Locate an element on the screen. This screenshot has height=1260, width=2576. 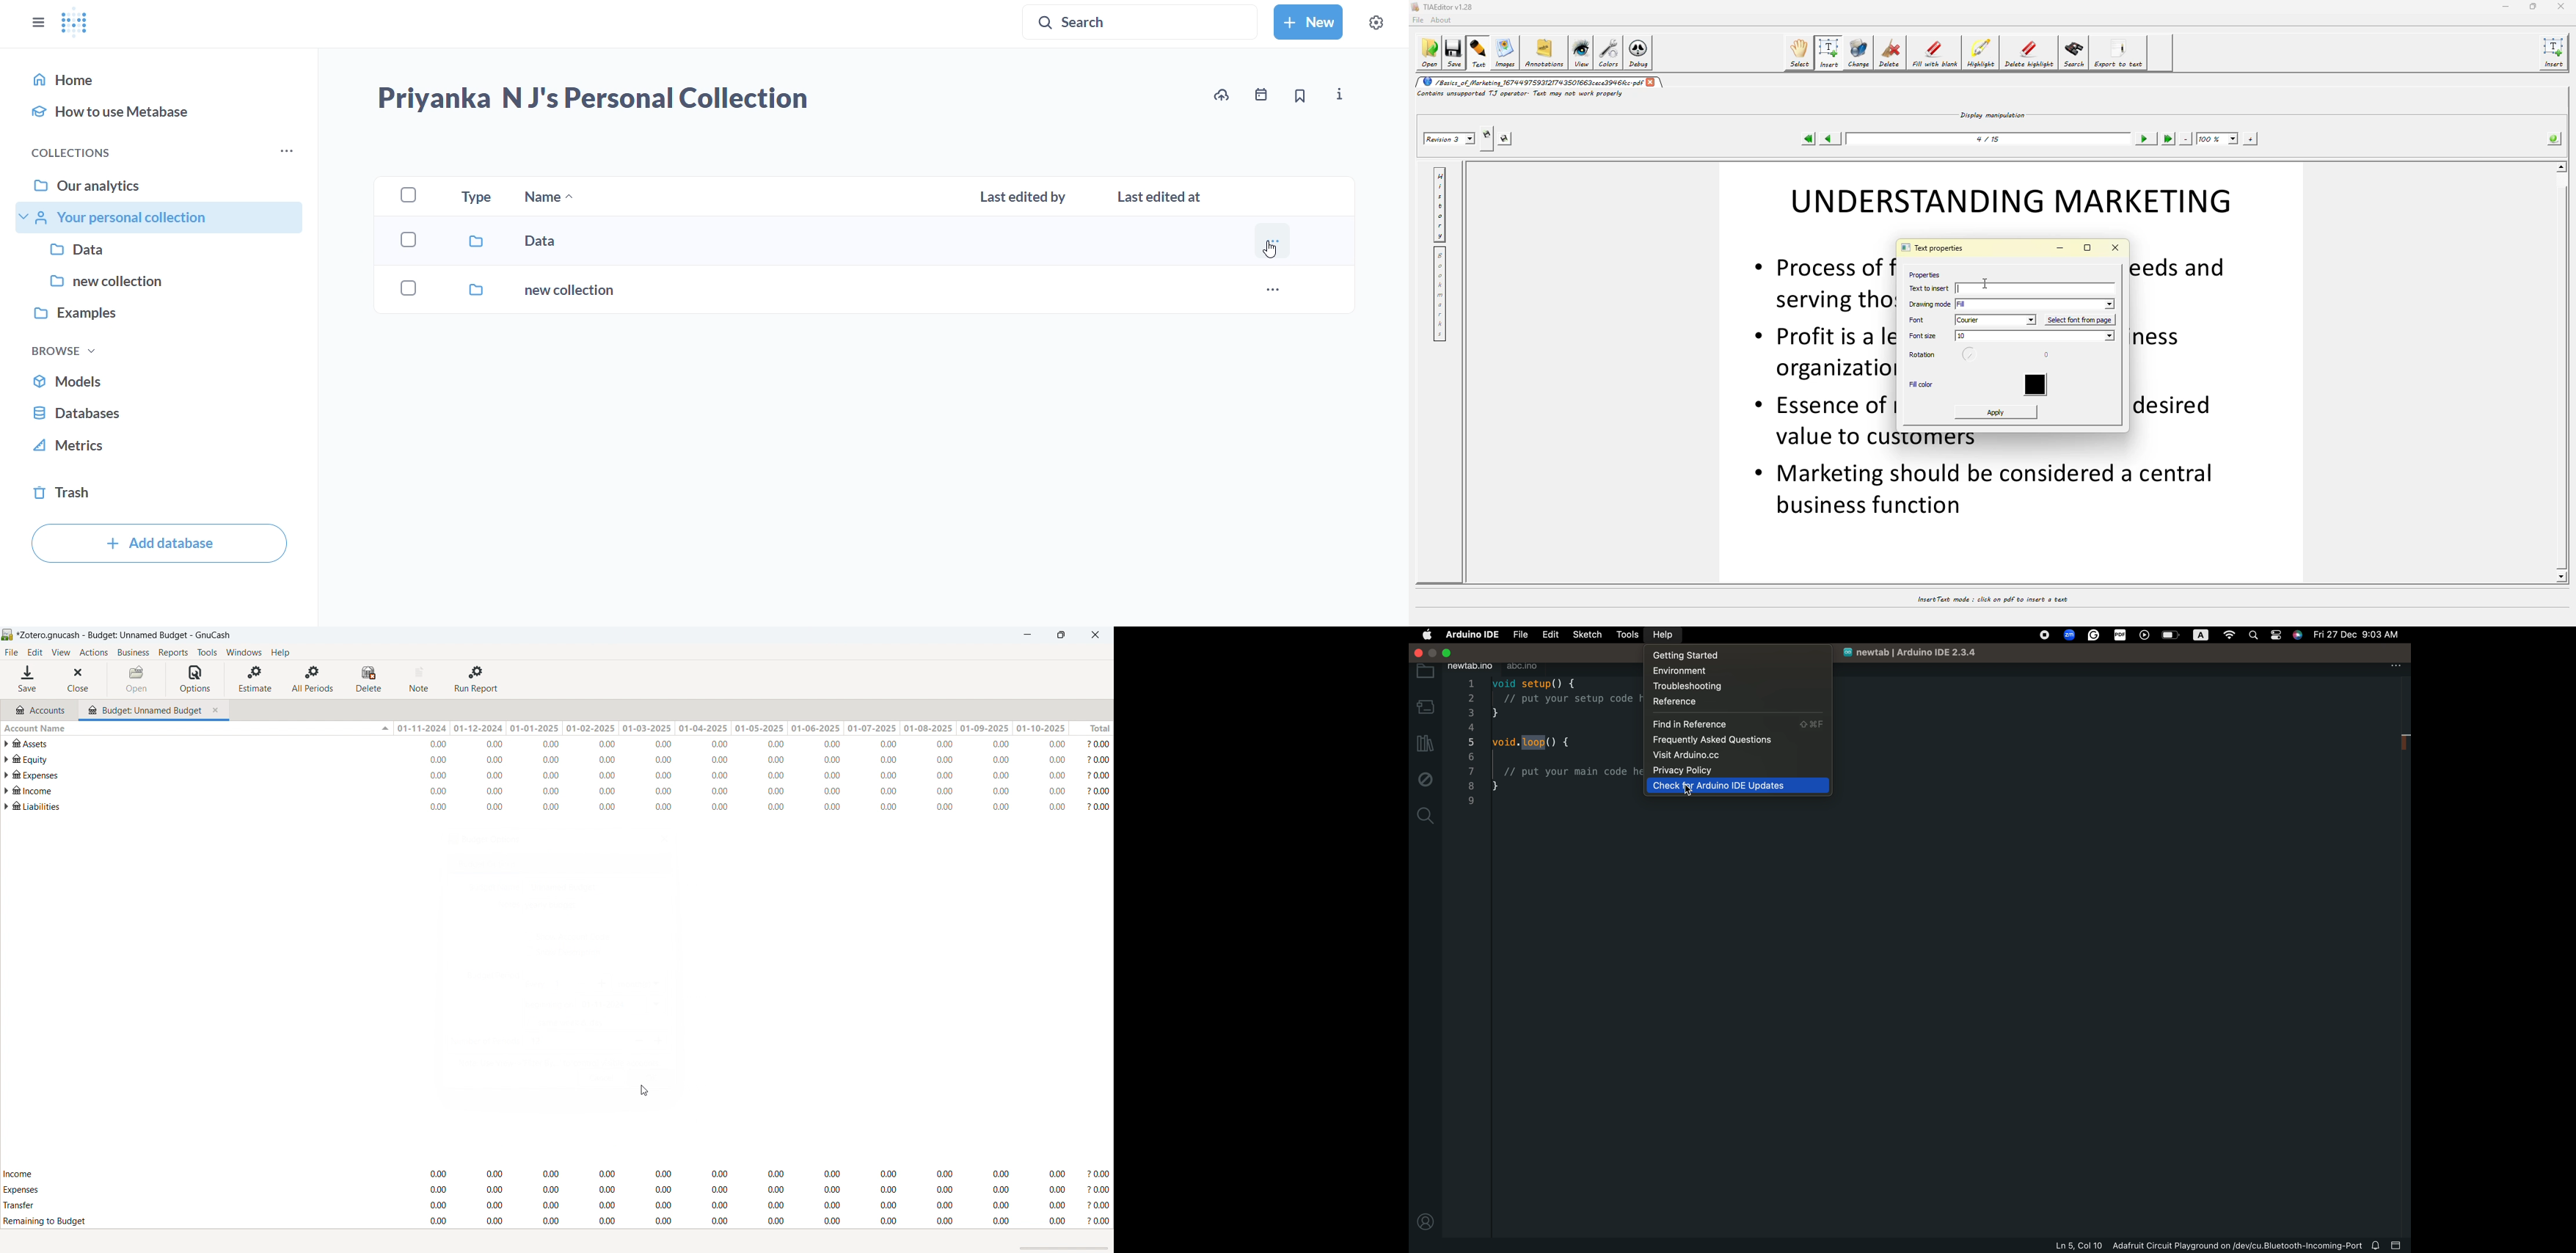
account statement for  "Equity" is located at coordinates (565, 760).